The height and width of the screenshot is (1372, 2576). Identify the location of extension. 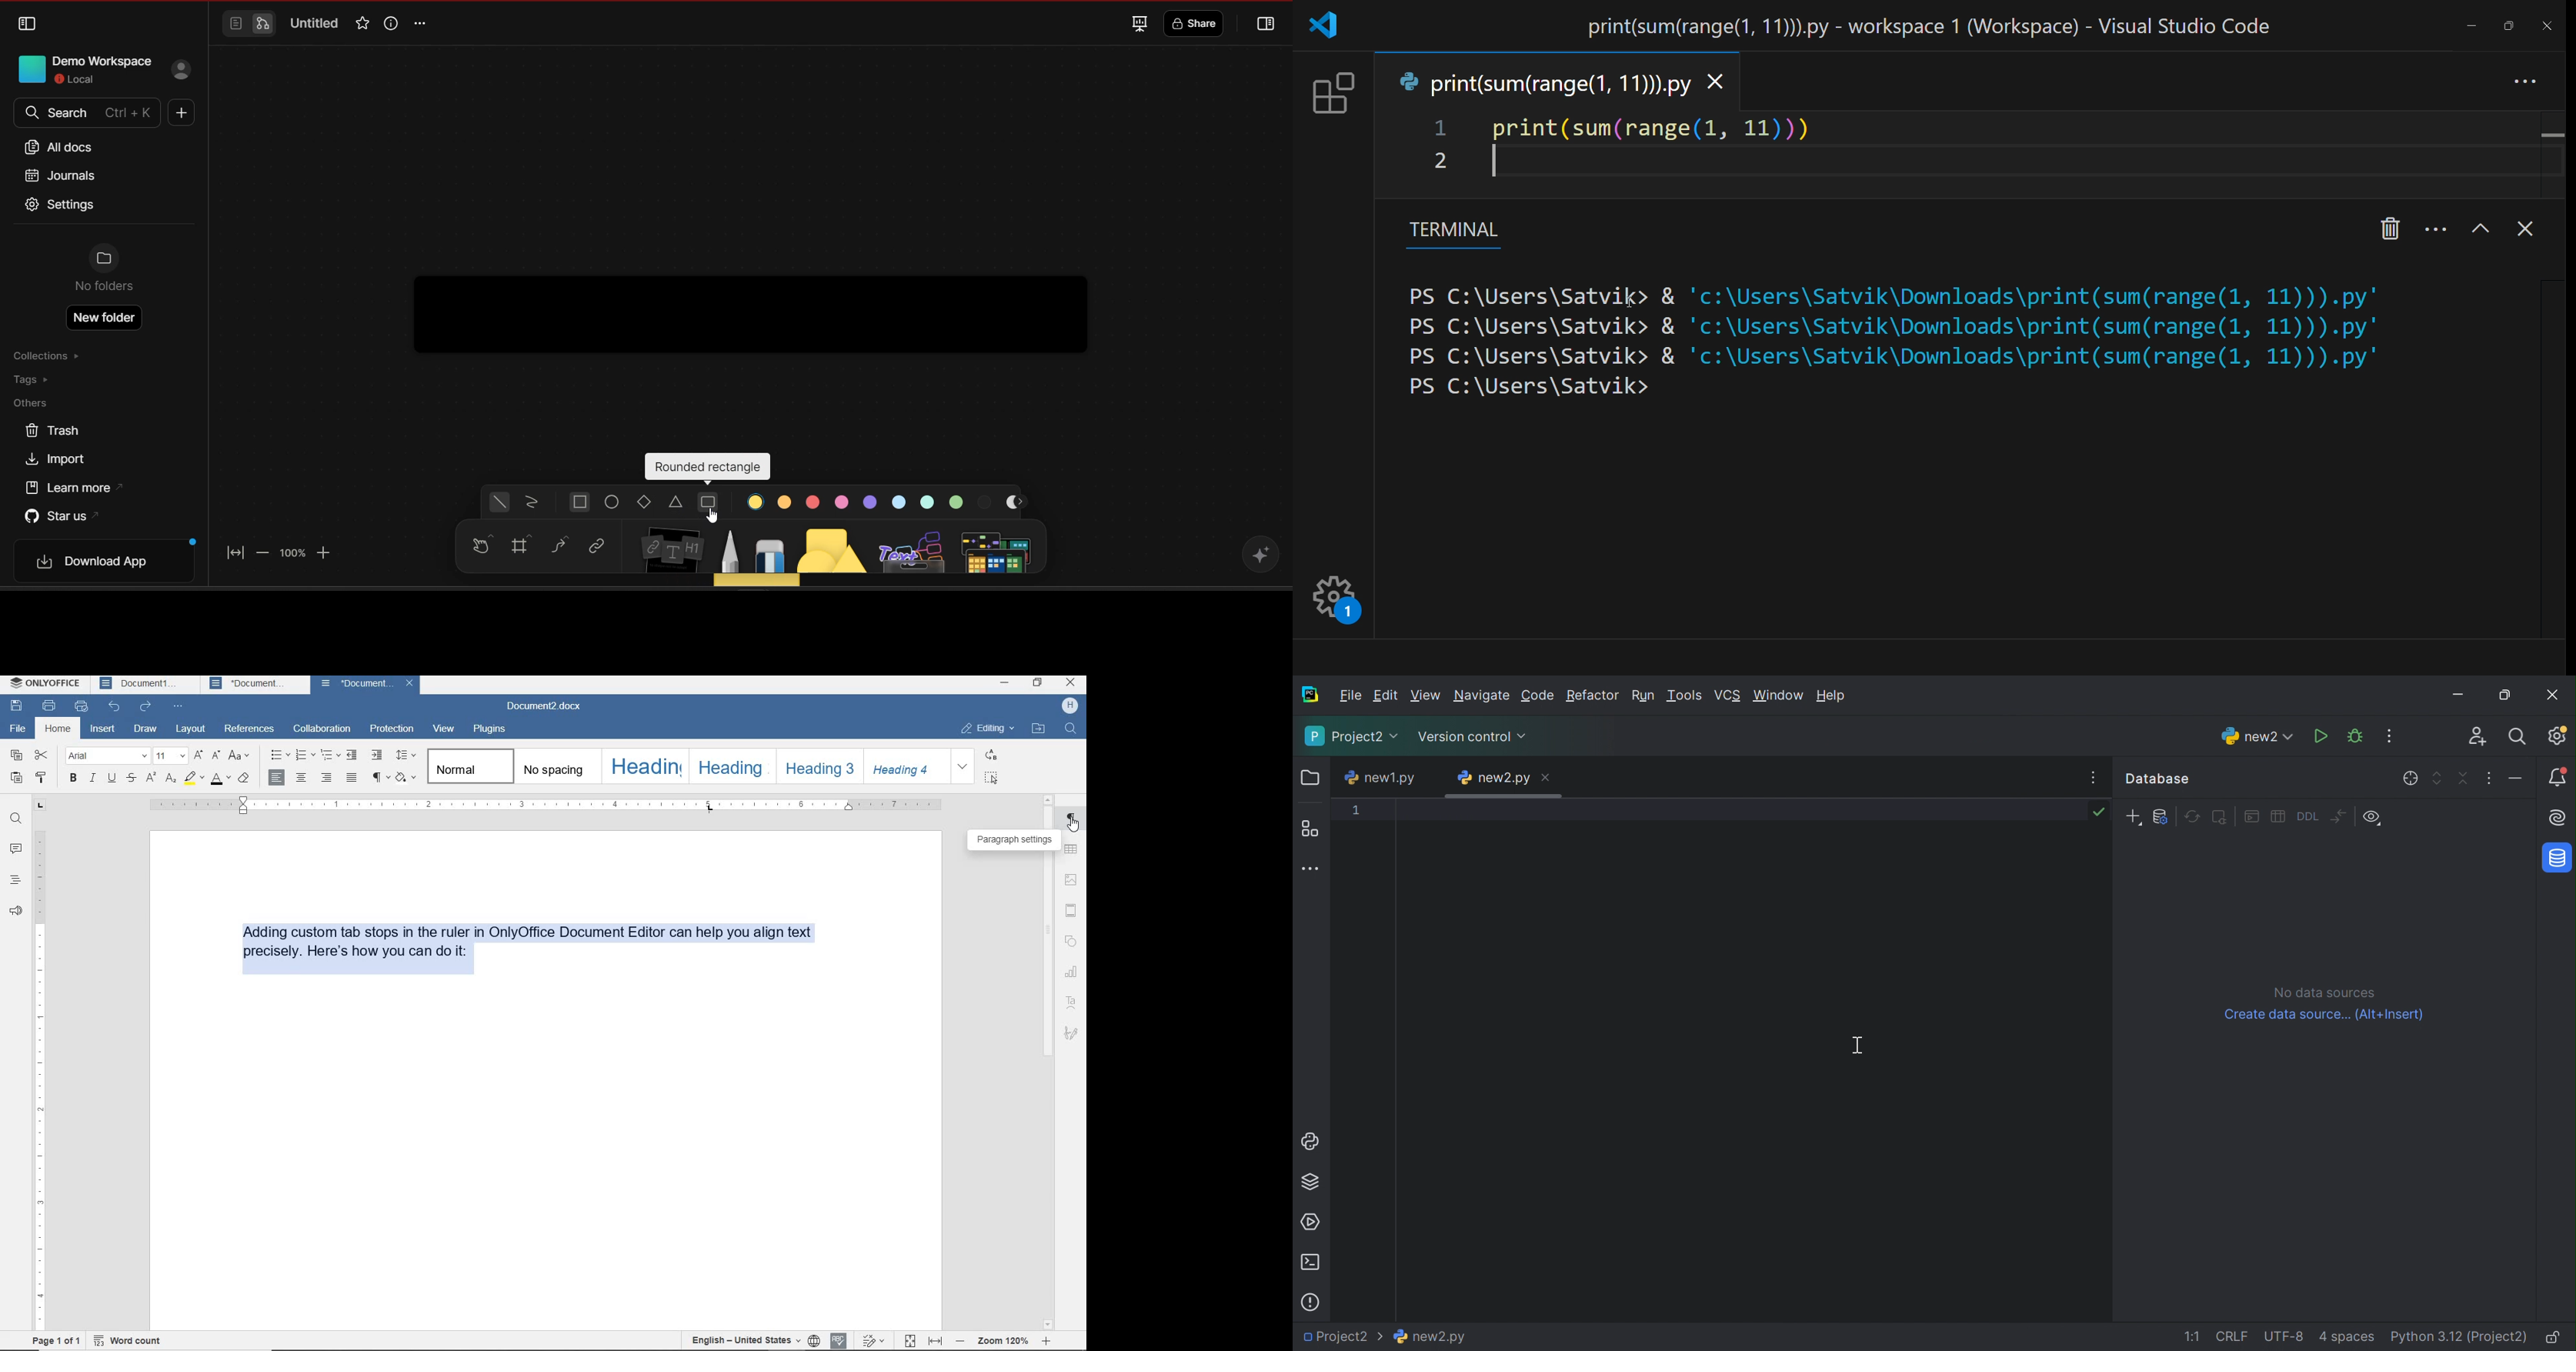
(1329, 95).